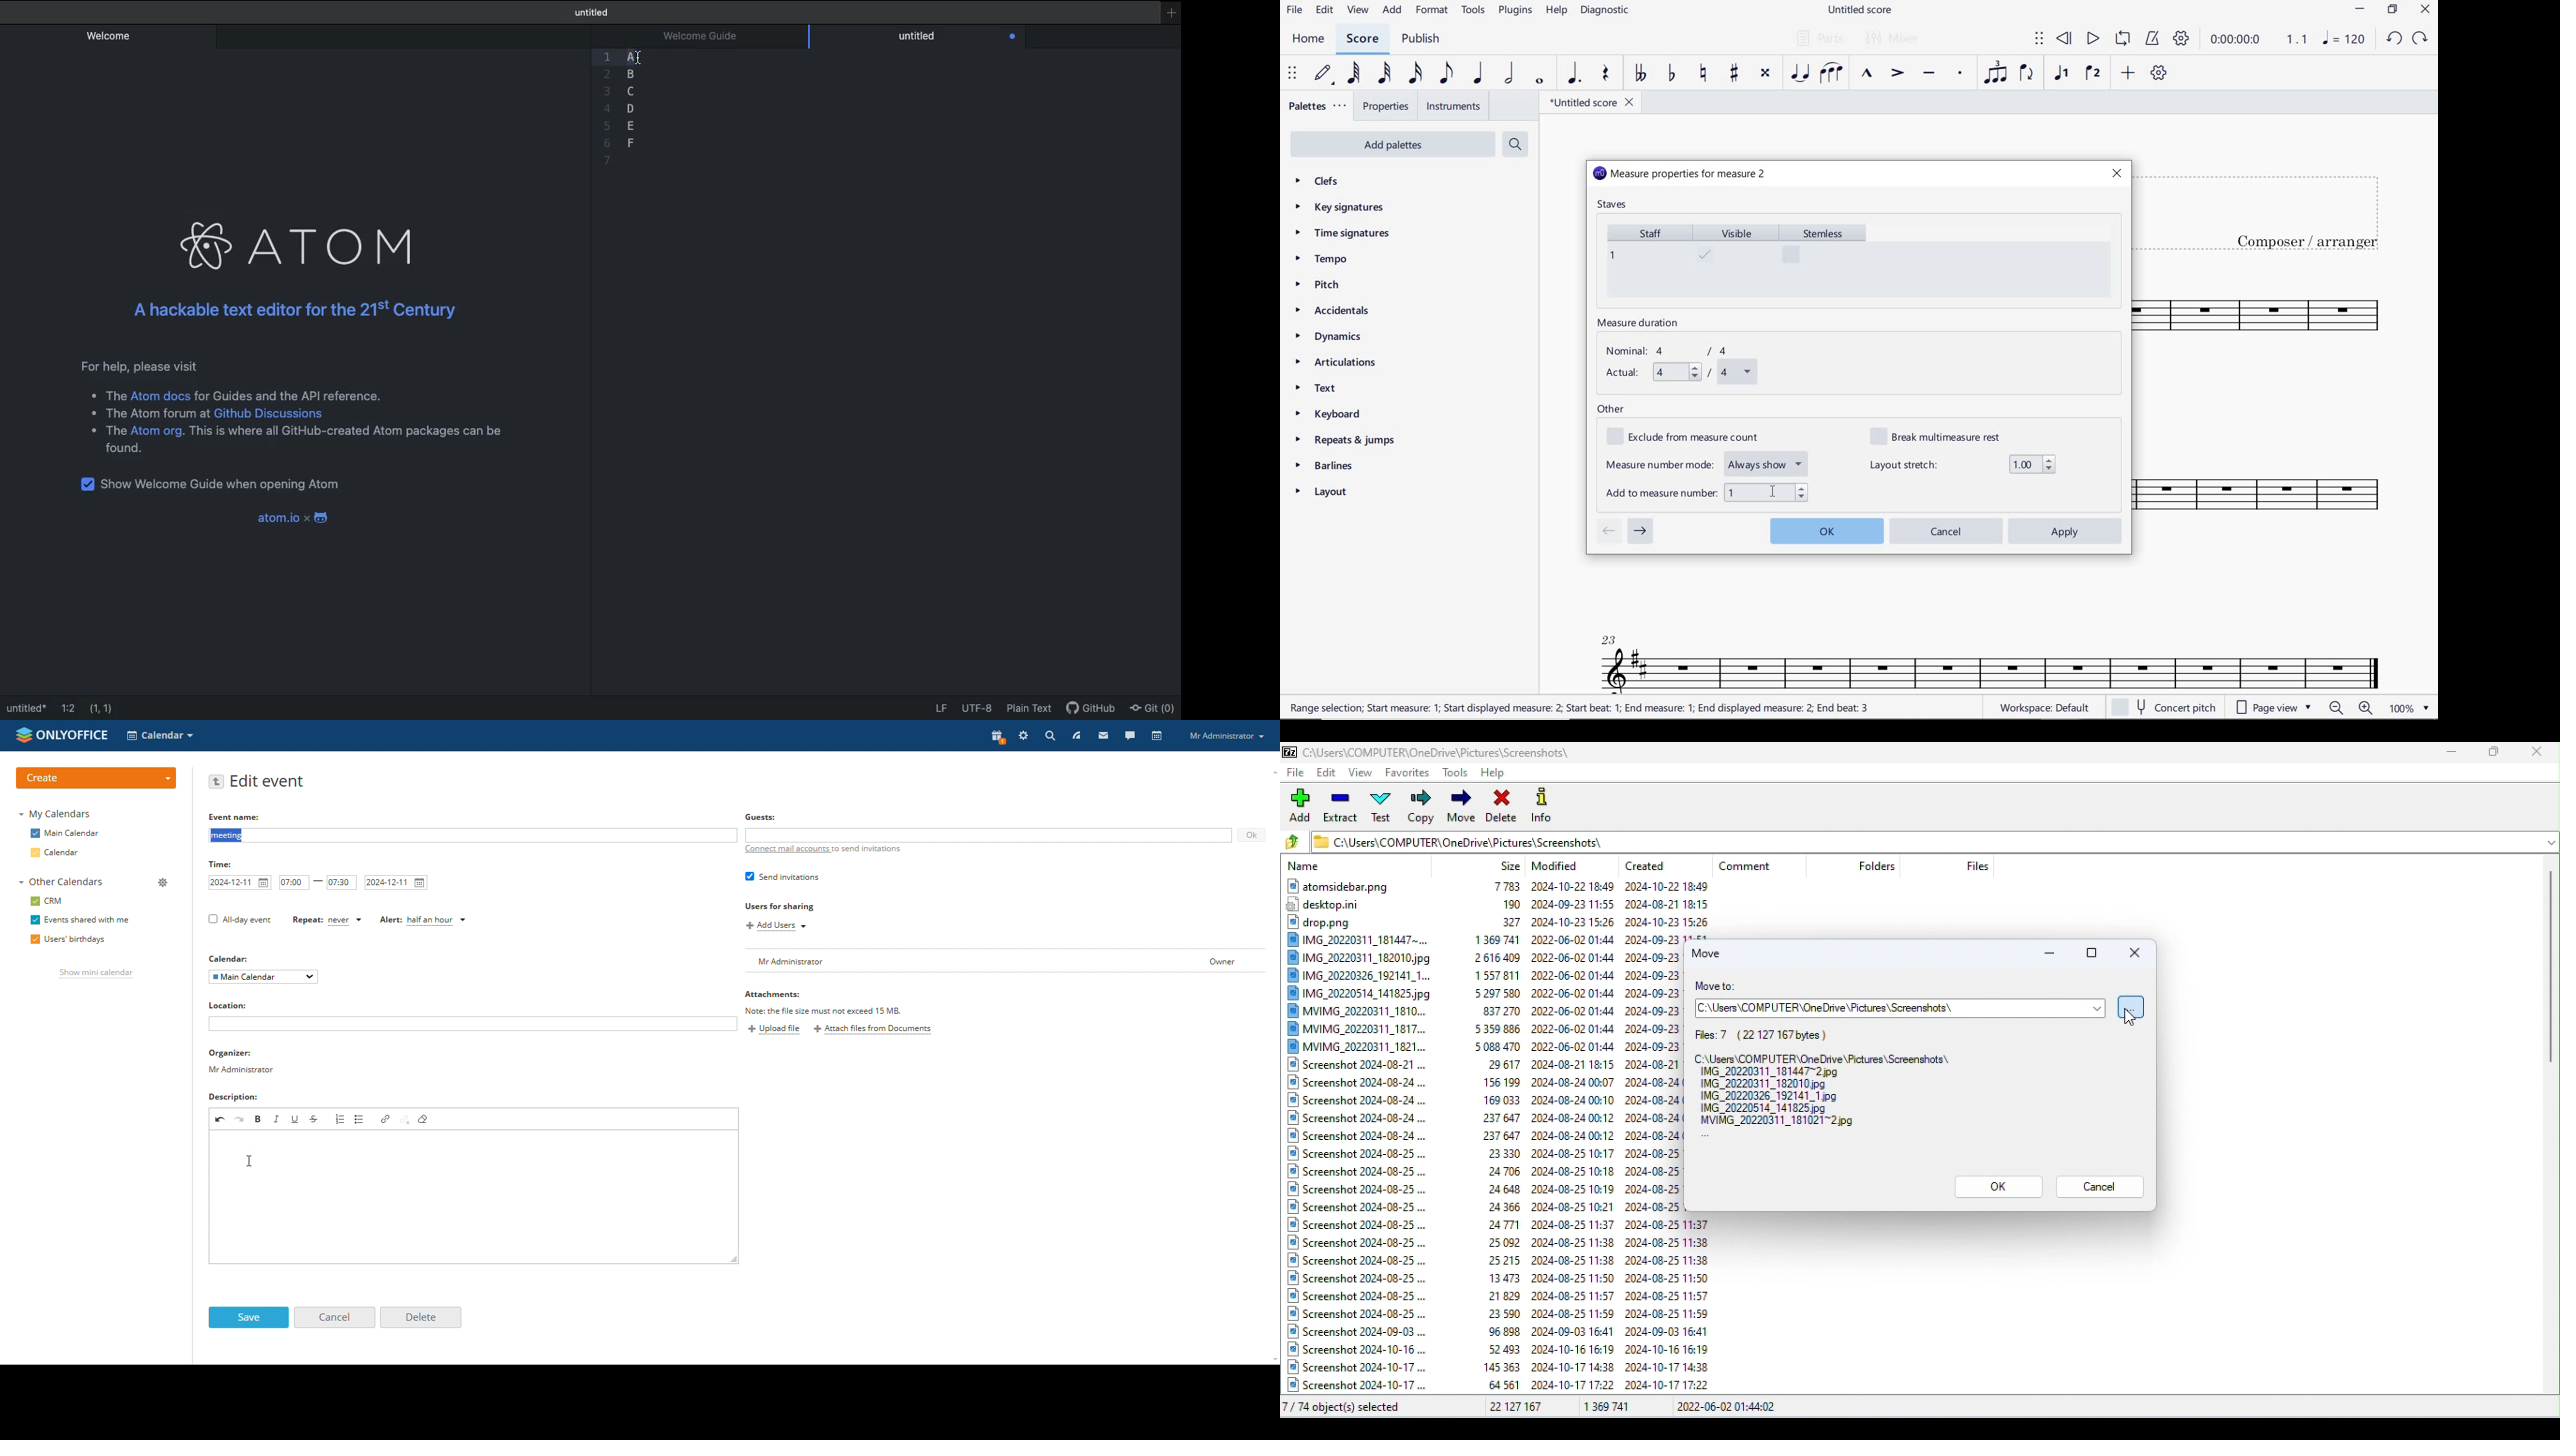  What do you see at coordinates (2039, 39) in the screenshot?
I see `SELECT TO MOVE` at bounding box center [2039, 39].